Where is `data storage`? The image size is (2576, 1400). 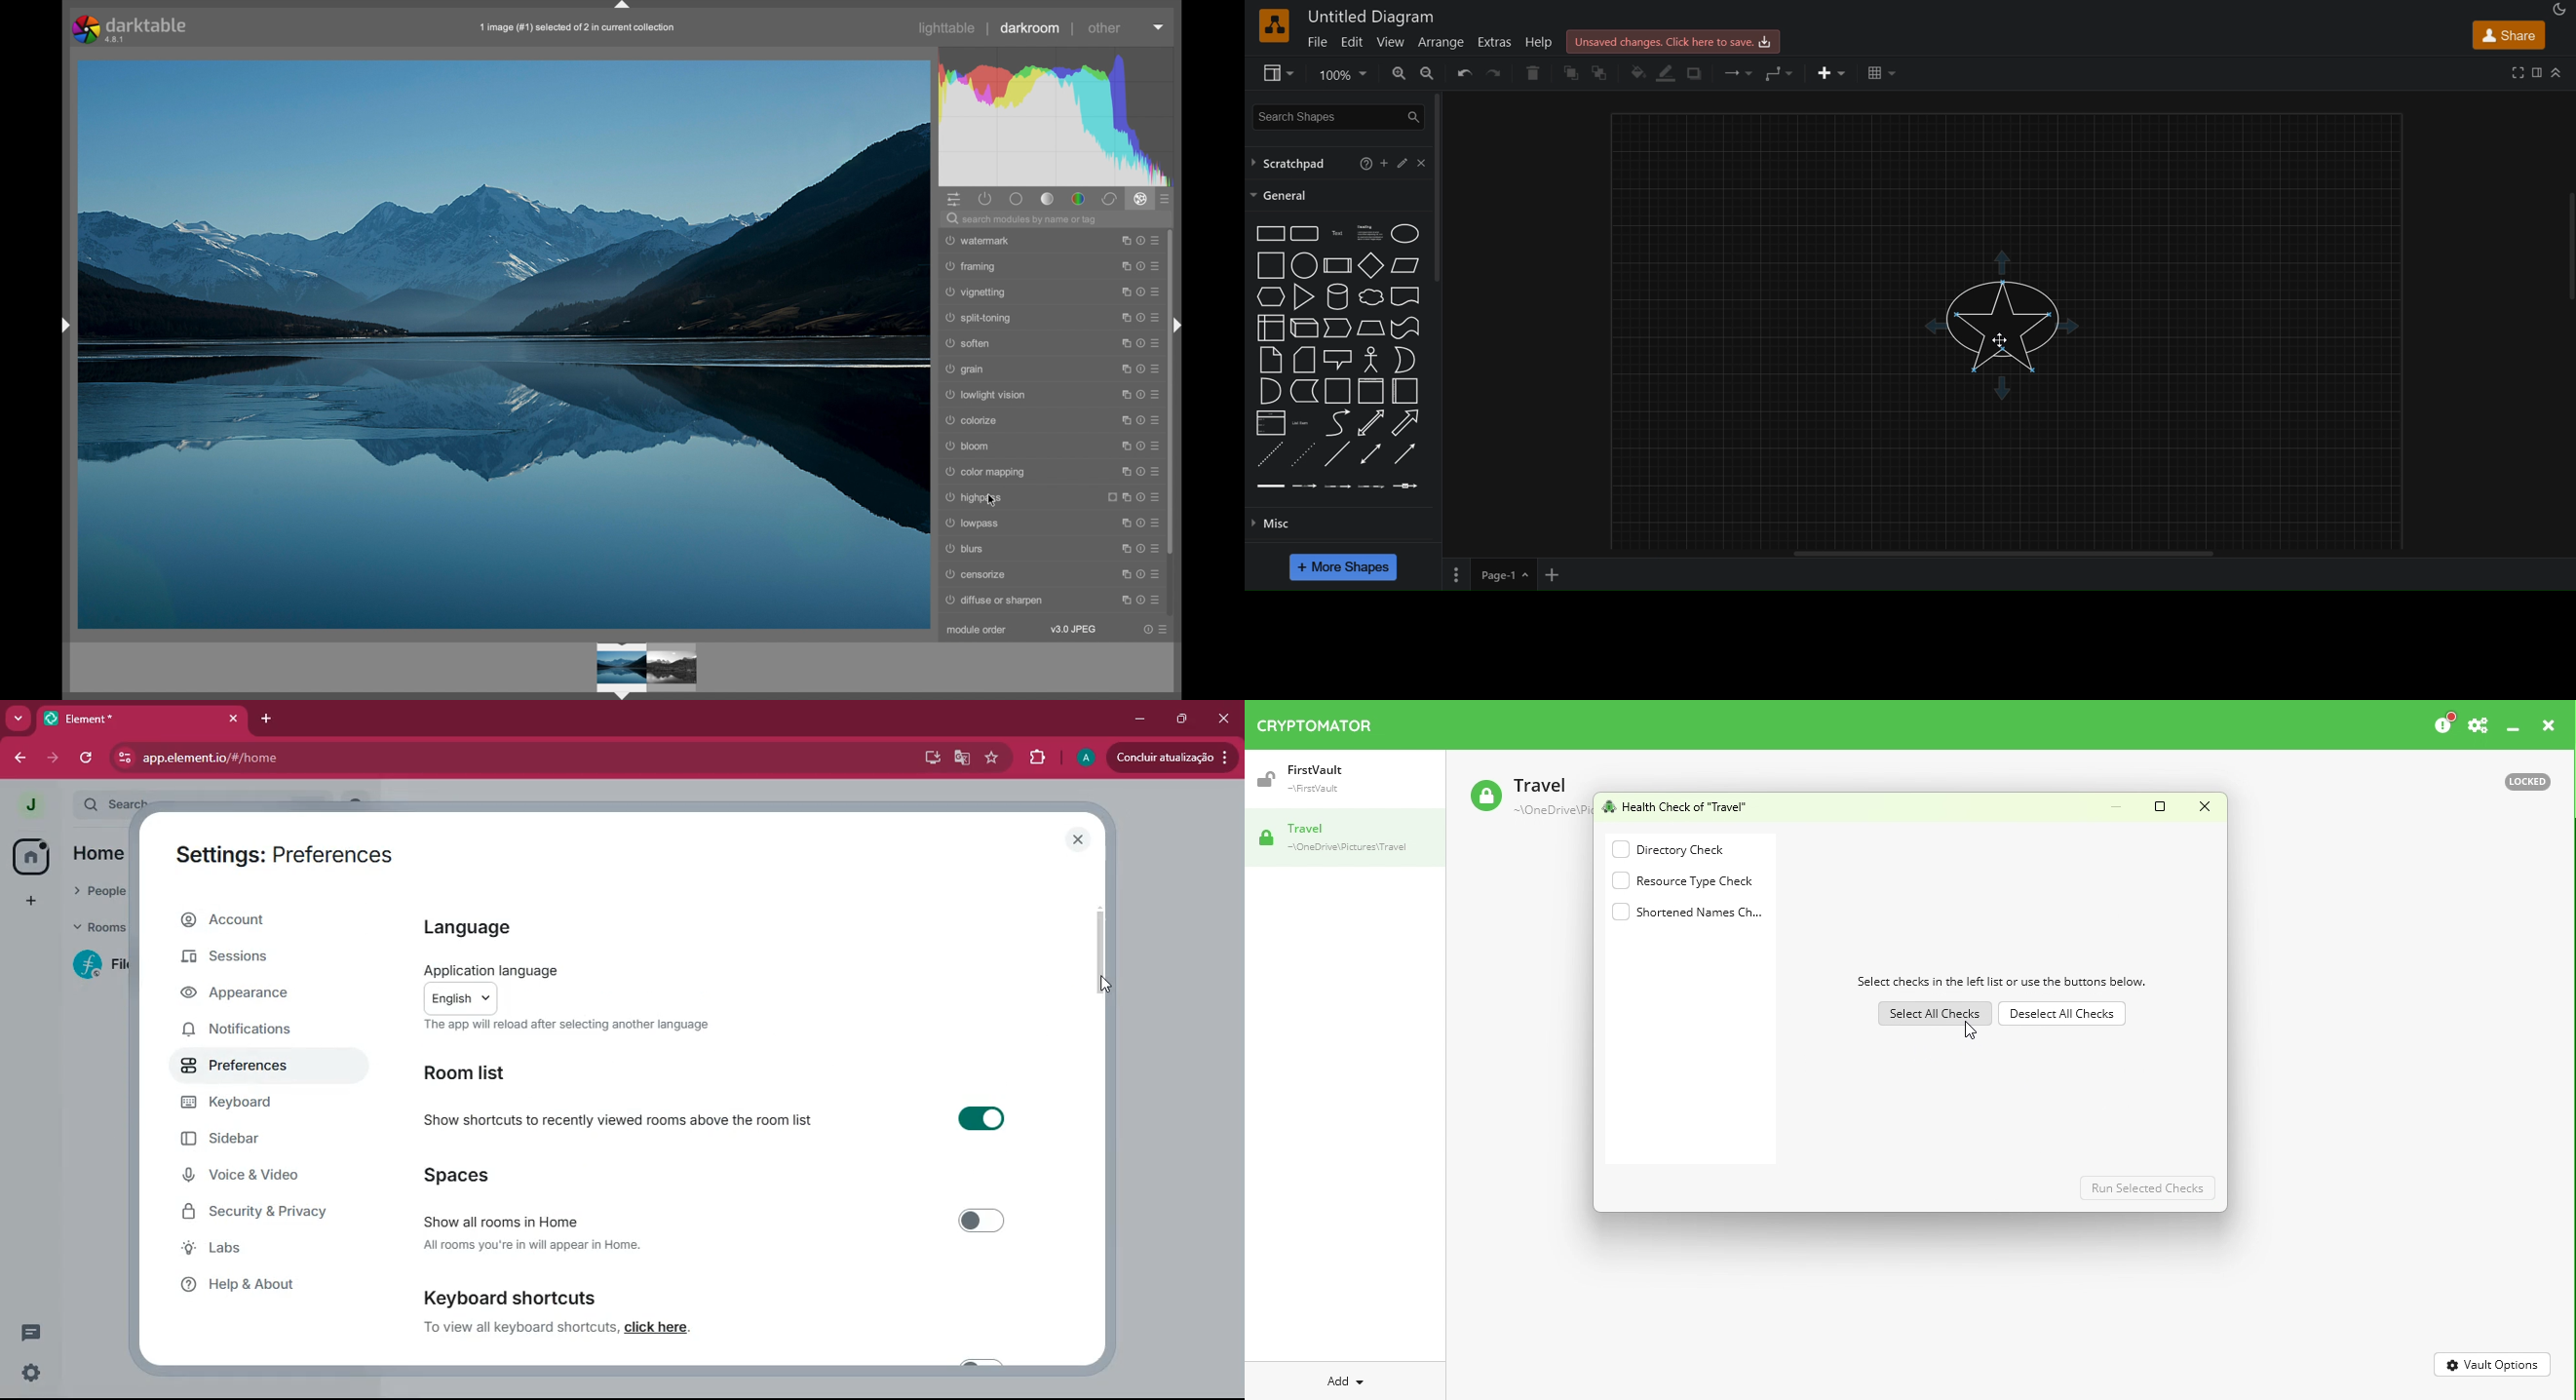 data storage is located at coordinates (1304, 390).